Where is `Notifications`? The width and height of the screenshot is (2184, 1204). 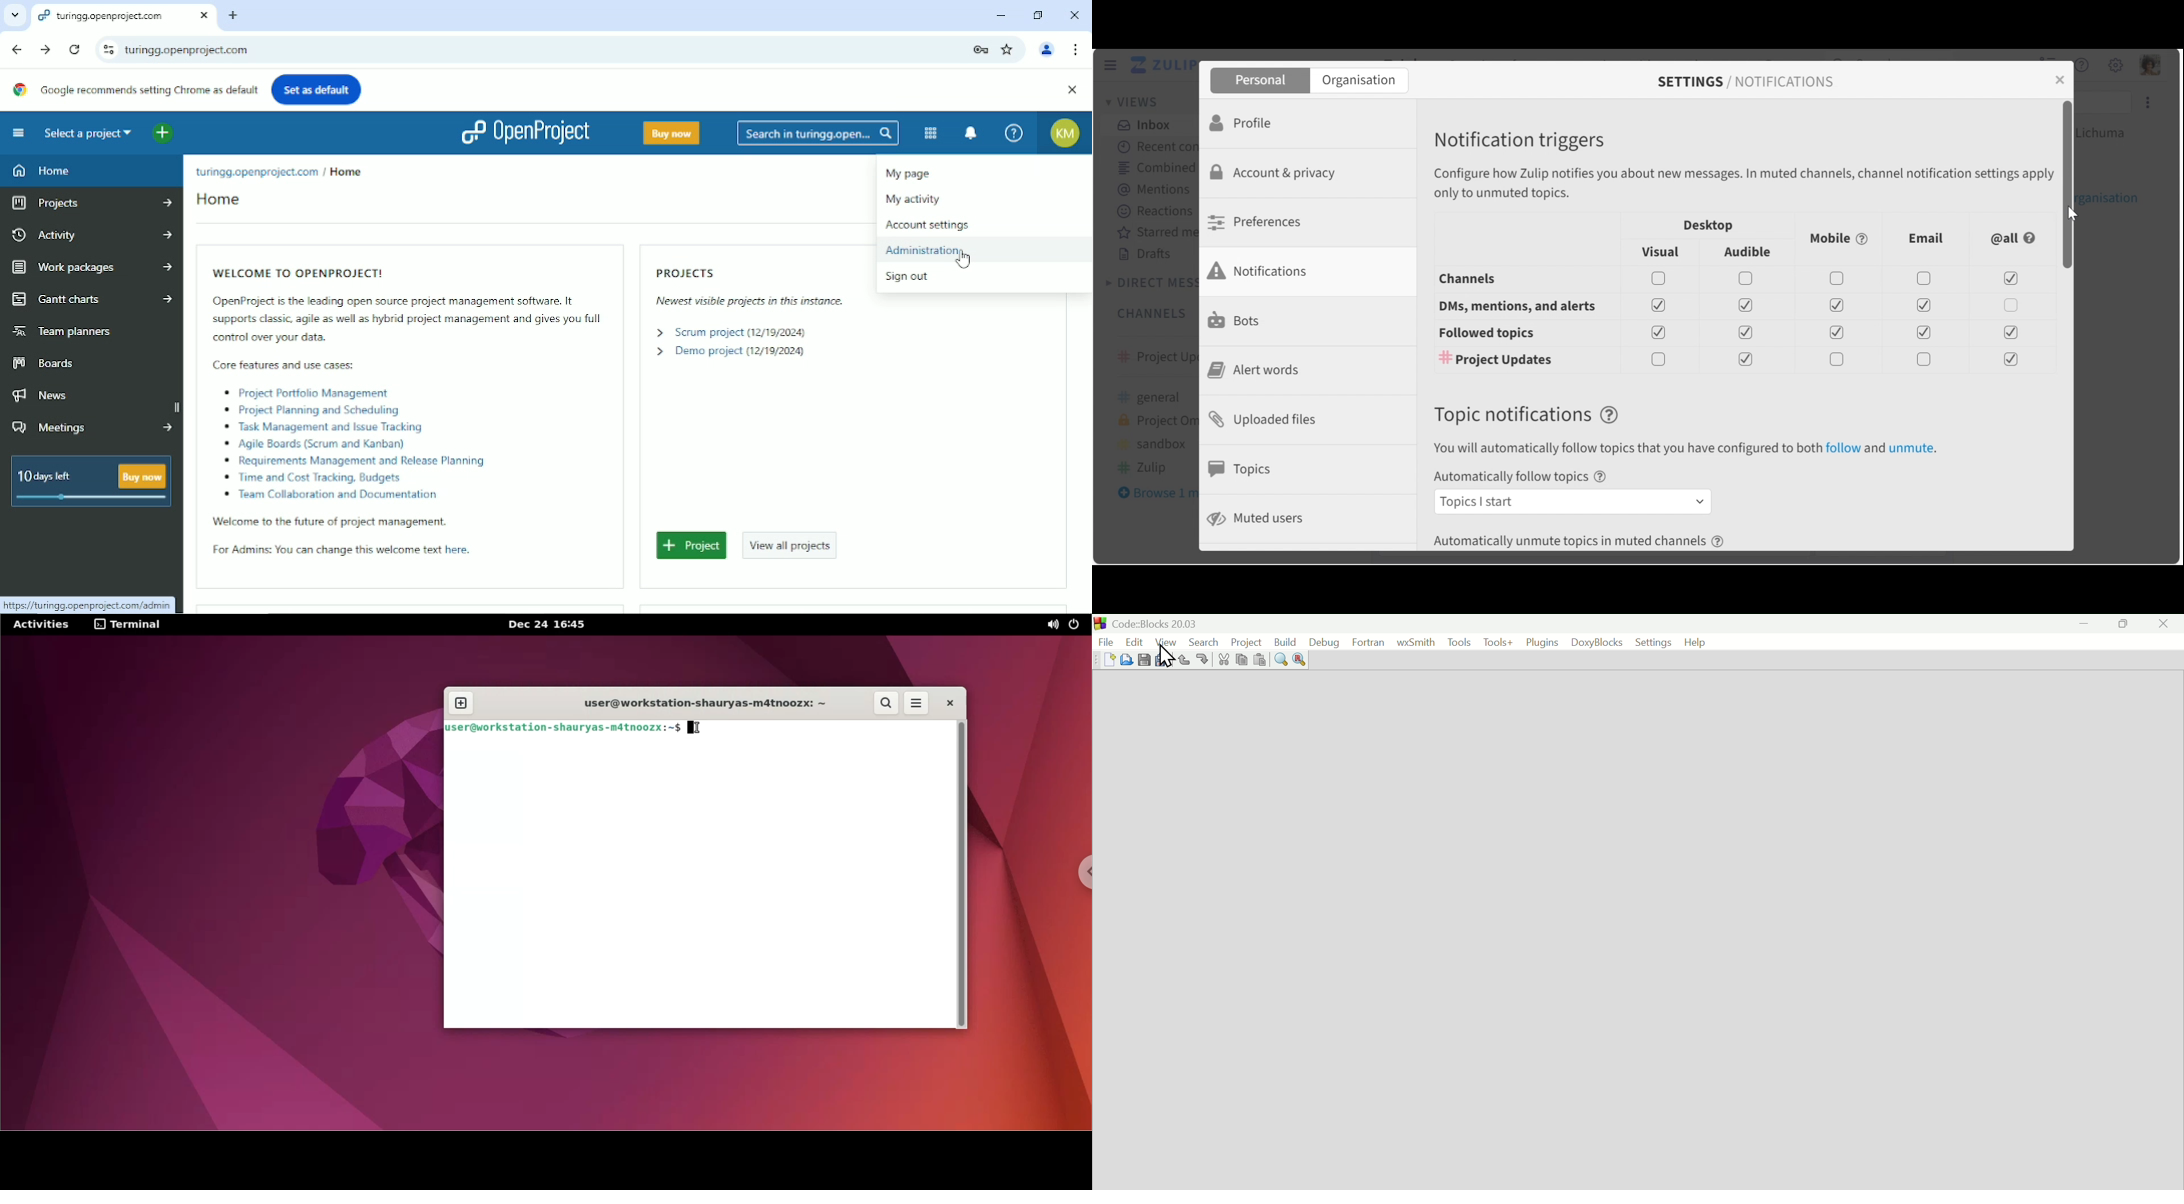 Notifications is located at coordinates (1265, 271).